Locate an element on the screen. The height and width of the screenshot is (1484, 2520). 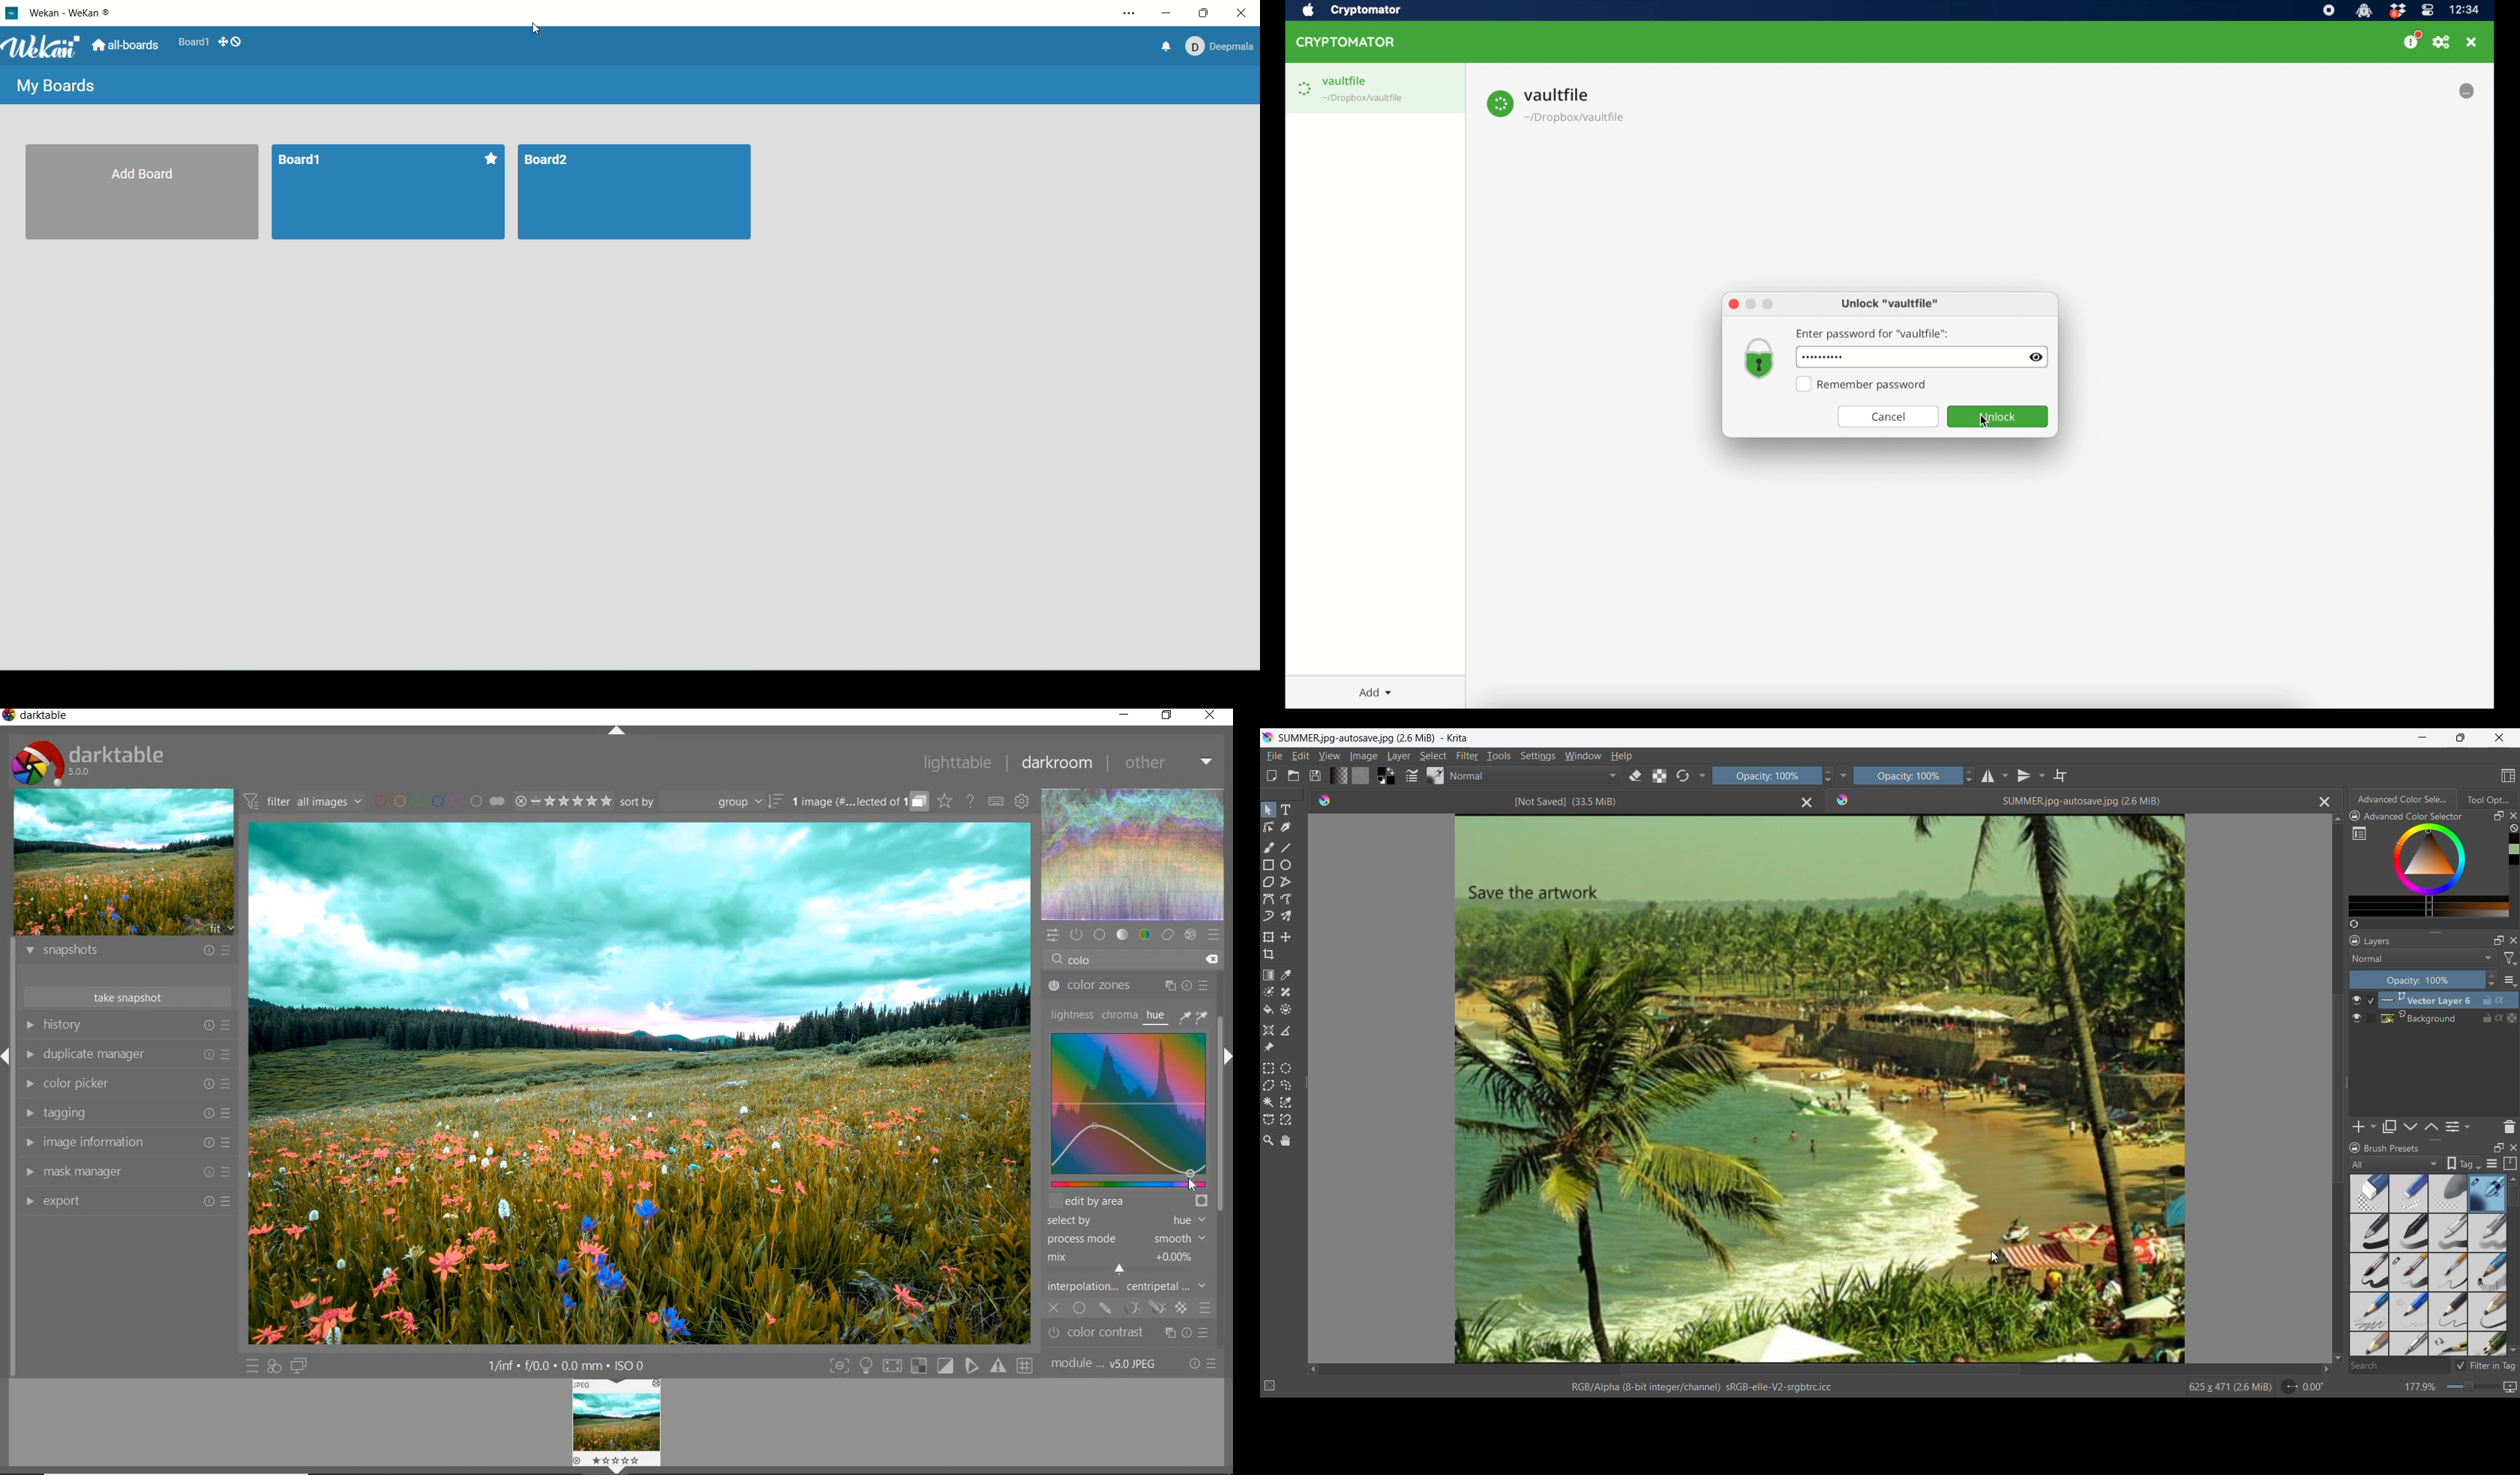
Vector layer is located at coordinates (2448, 1000).